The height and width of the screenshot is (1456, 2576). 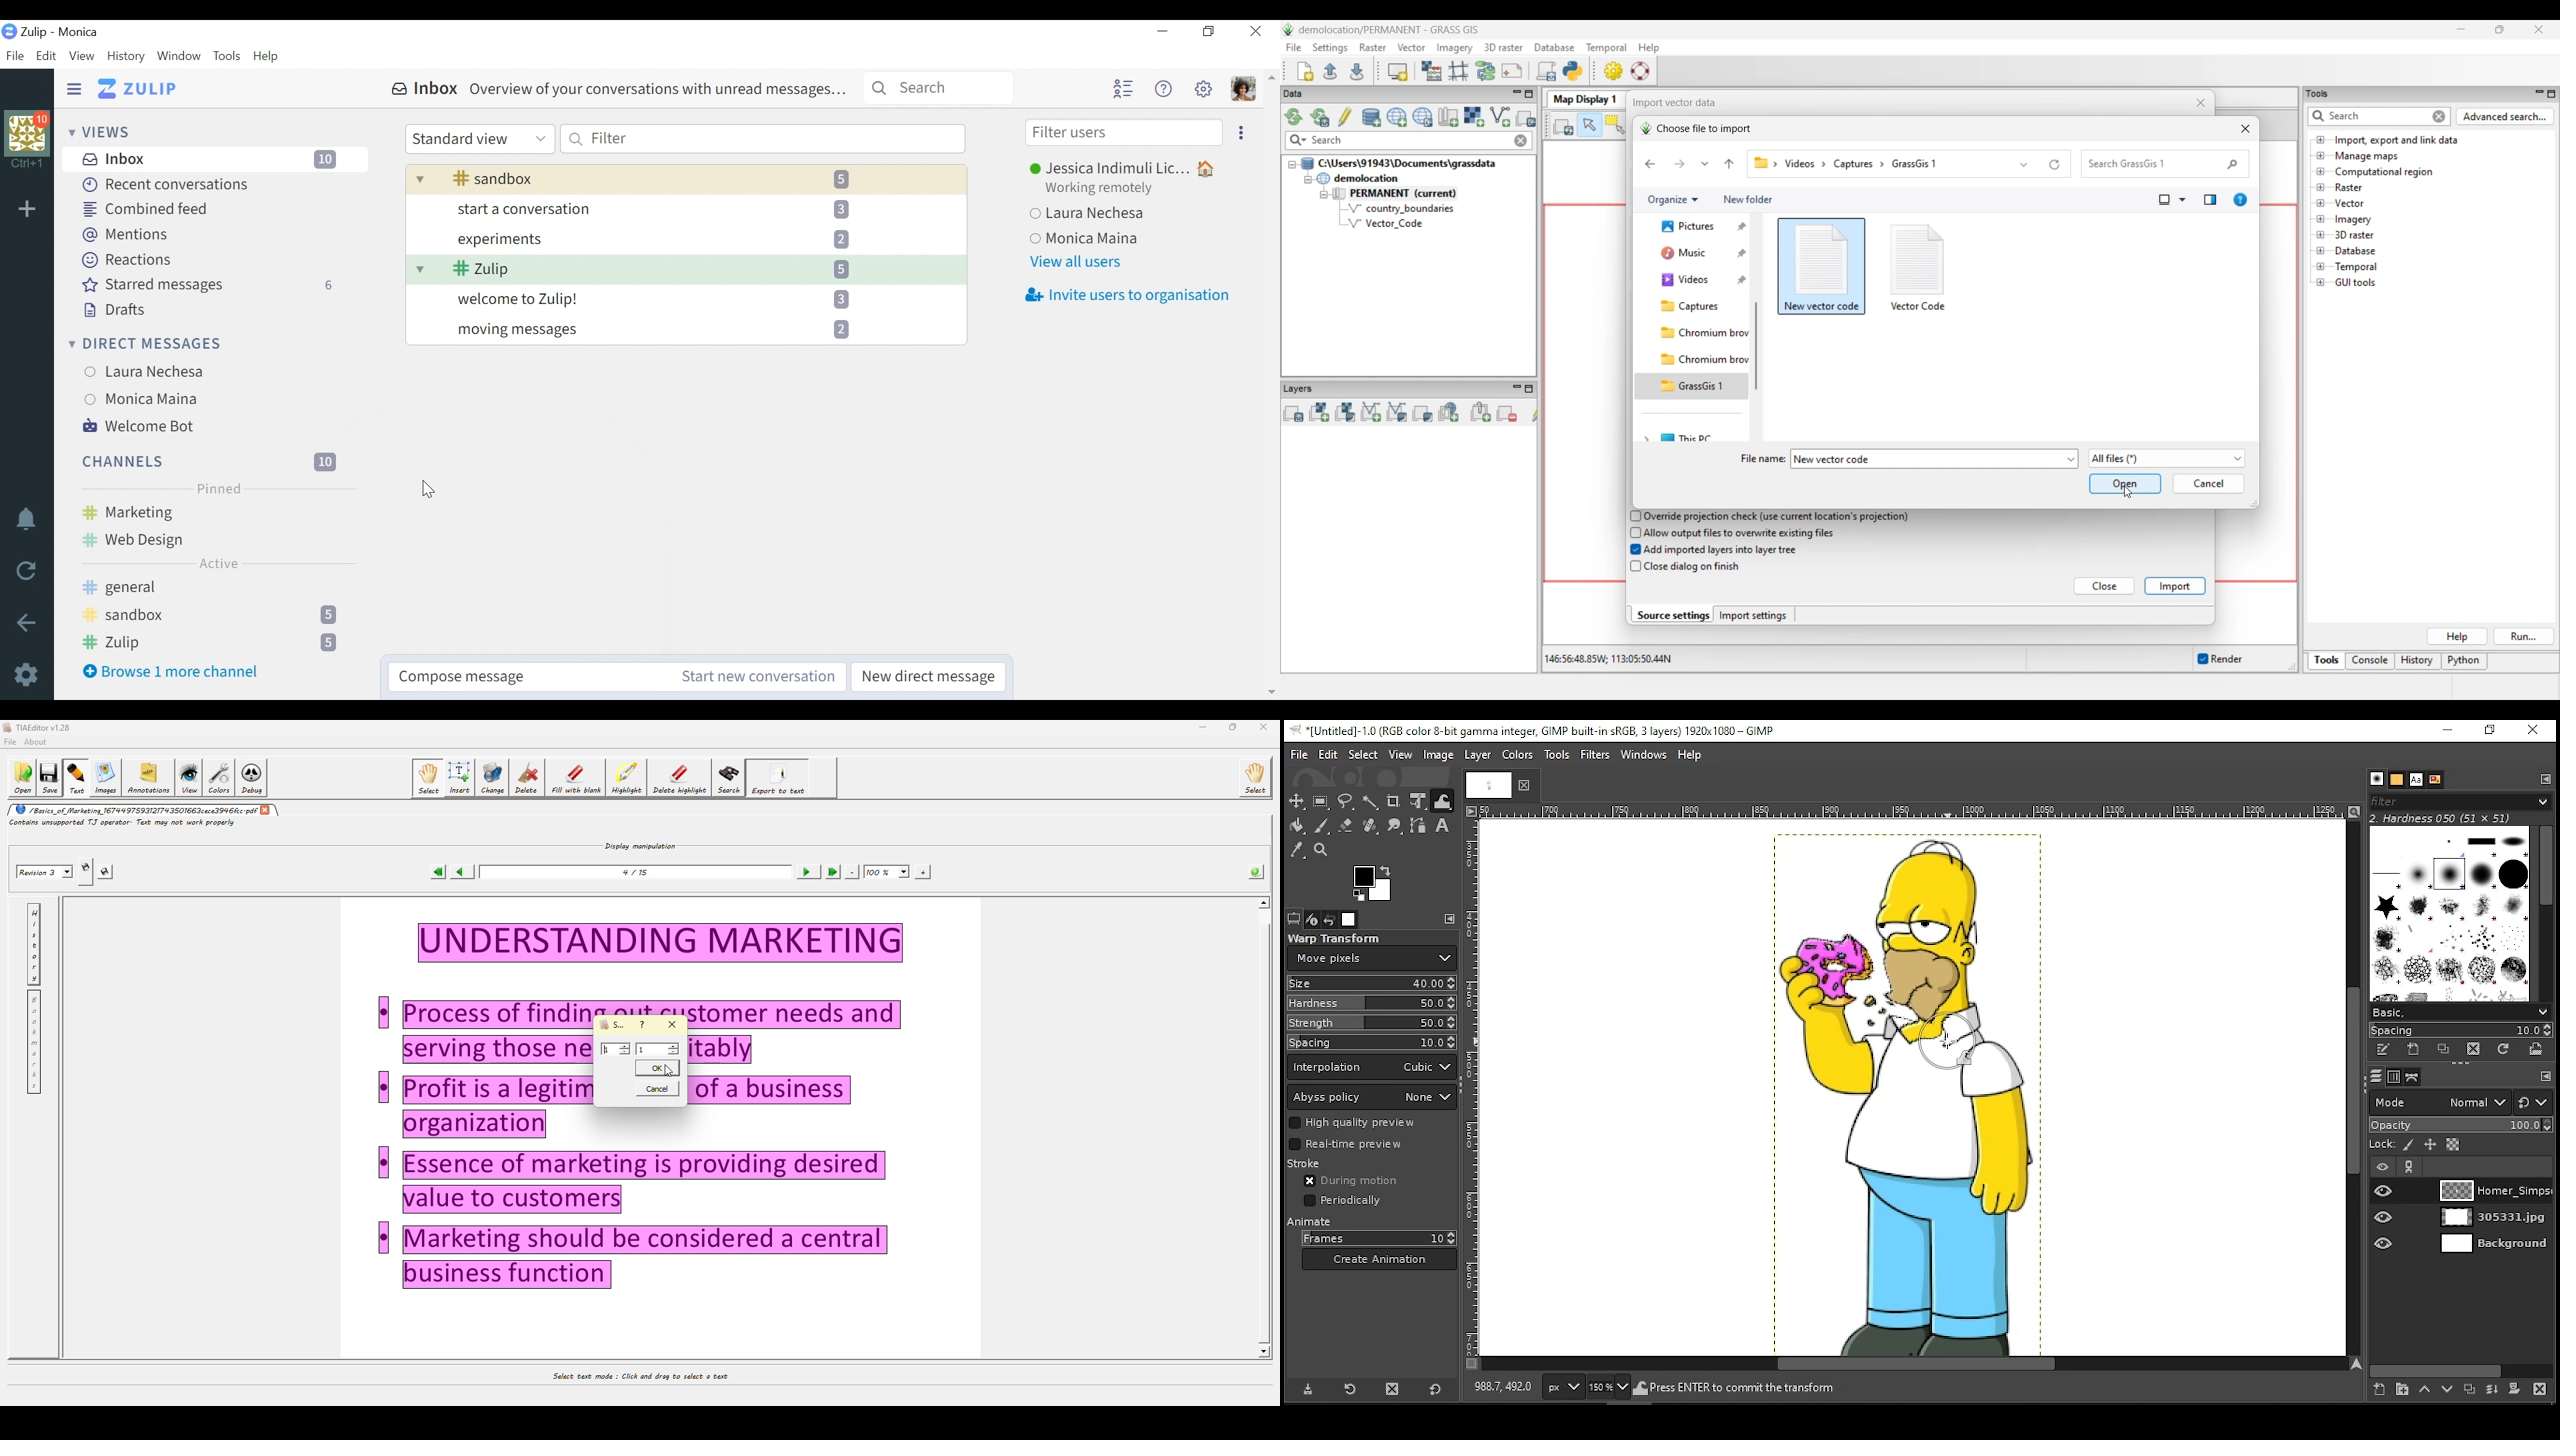 What do you see at coordinates (2542, 1076) in the screenshot?
I see `edit toolbar` at bounding box center [2542, 1076].